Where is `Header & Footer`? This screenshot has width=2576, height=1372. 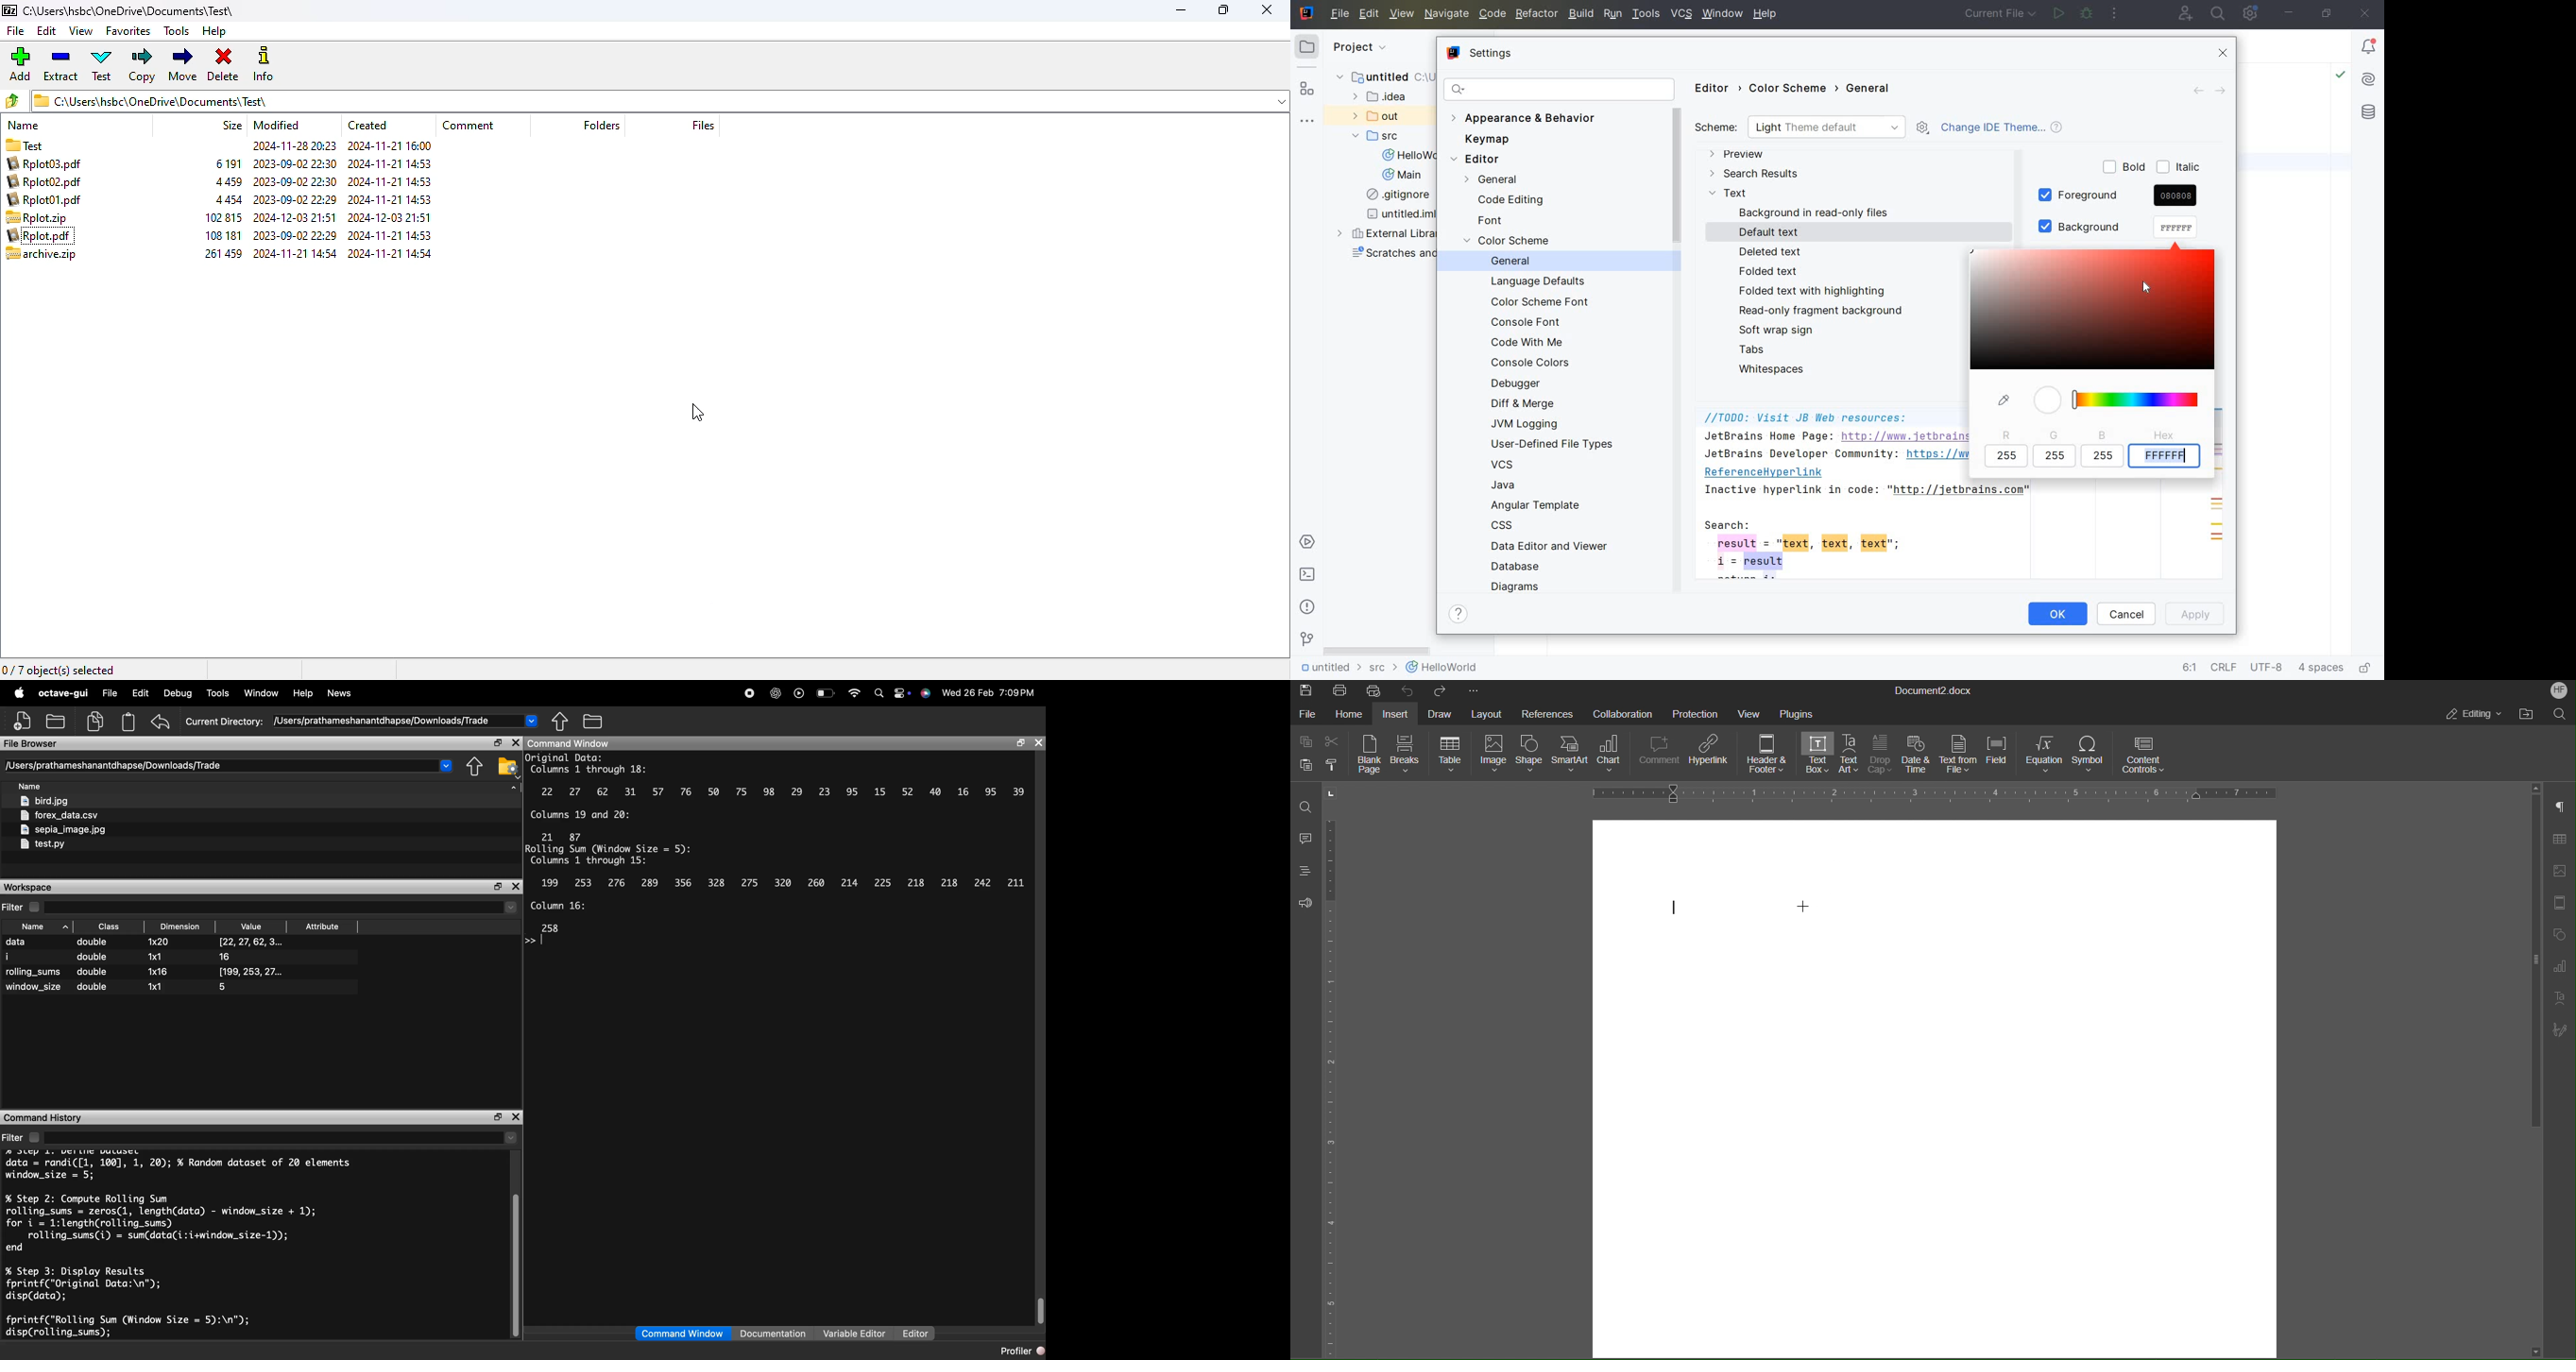 Header & Footer is located at coordinates (1769, 756).